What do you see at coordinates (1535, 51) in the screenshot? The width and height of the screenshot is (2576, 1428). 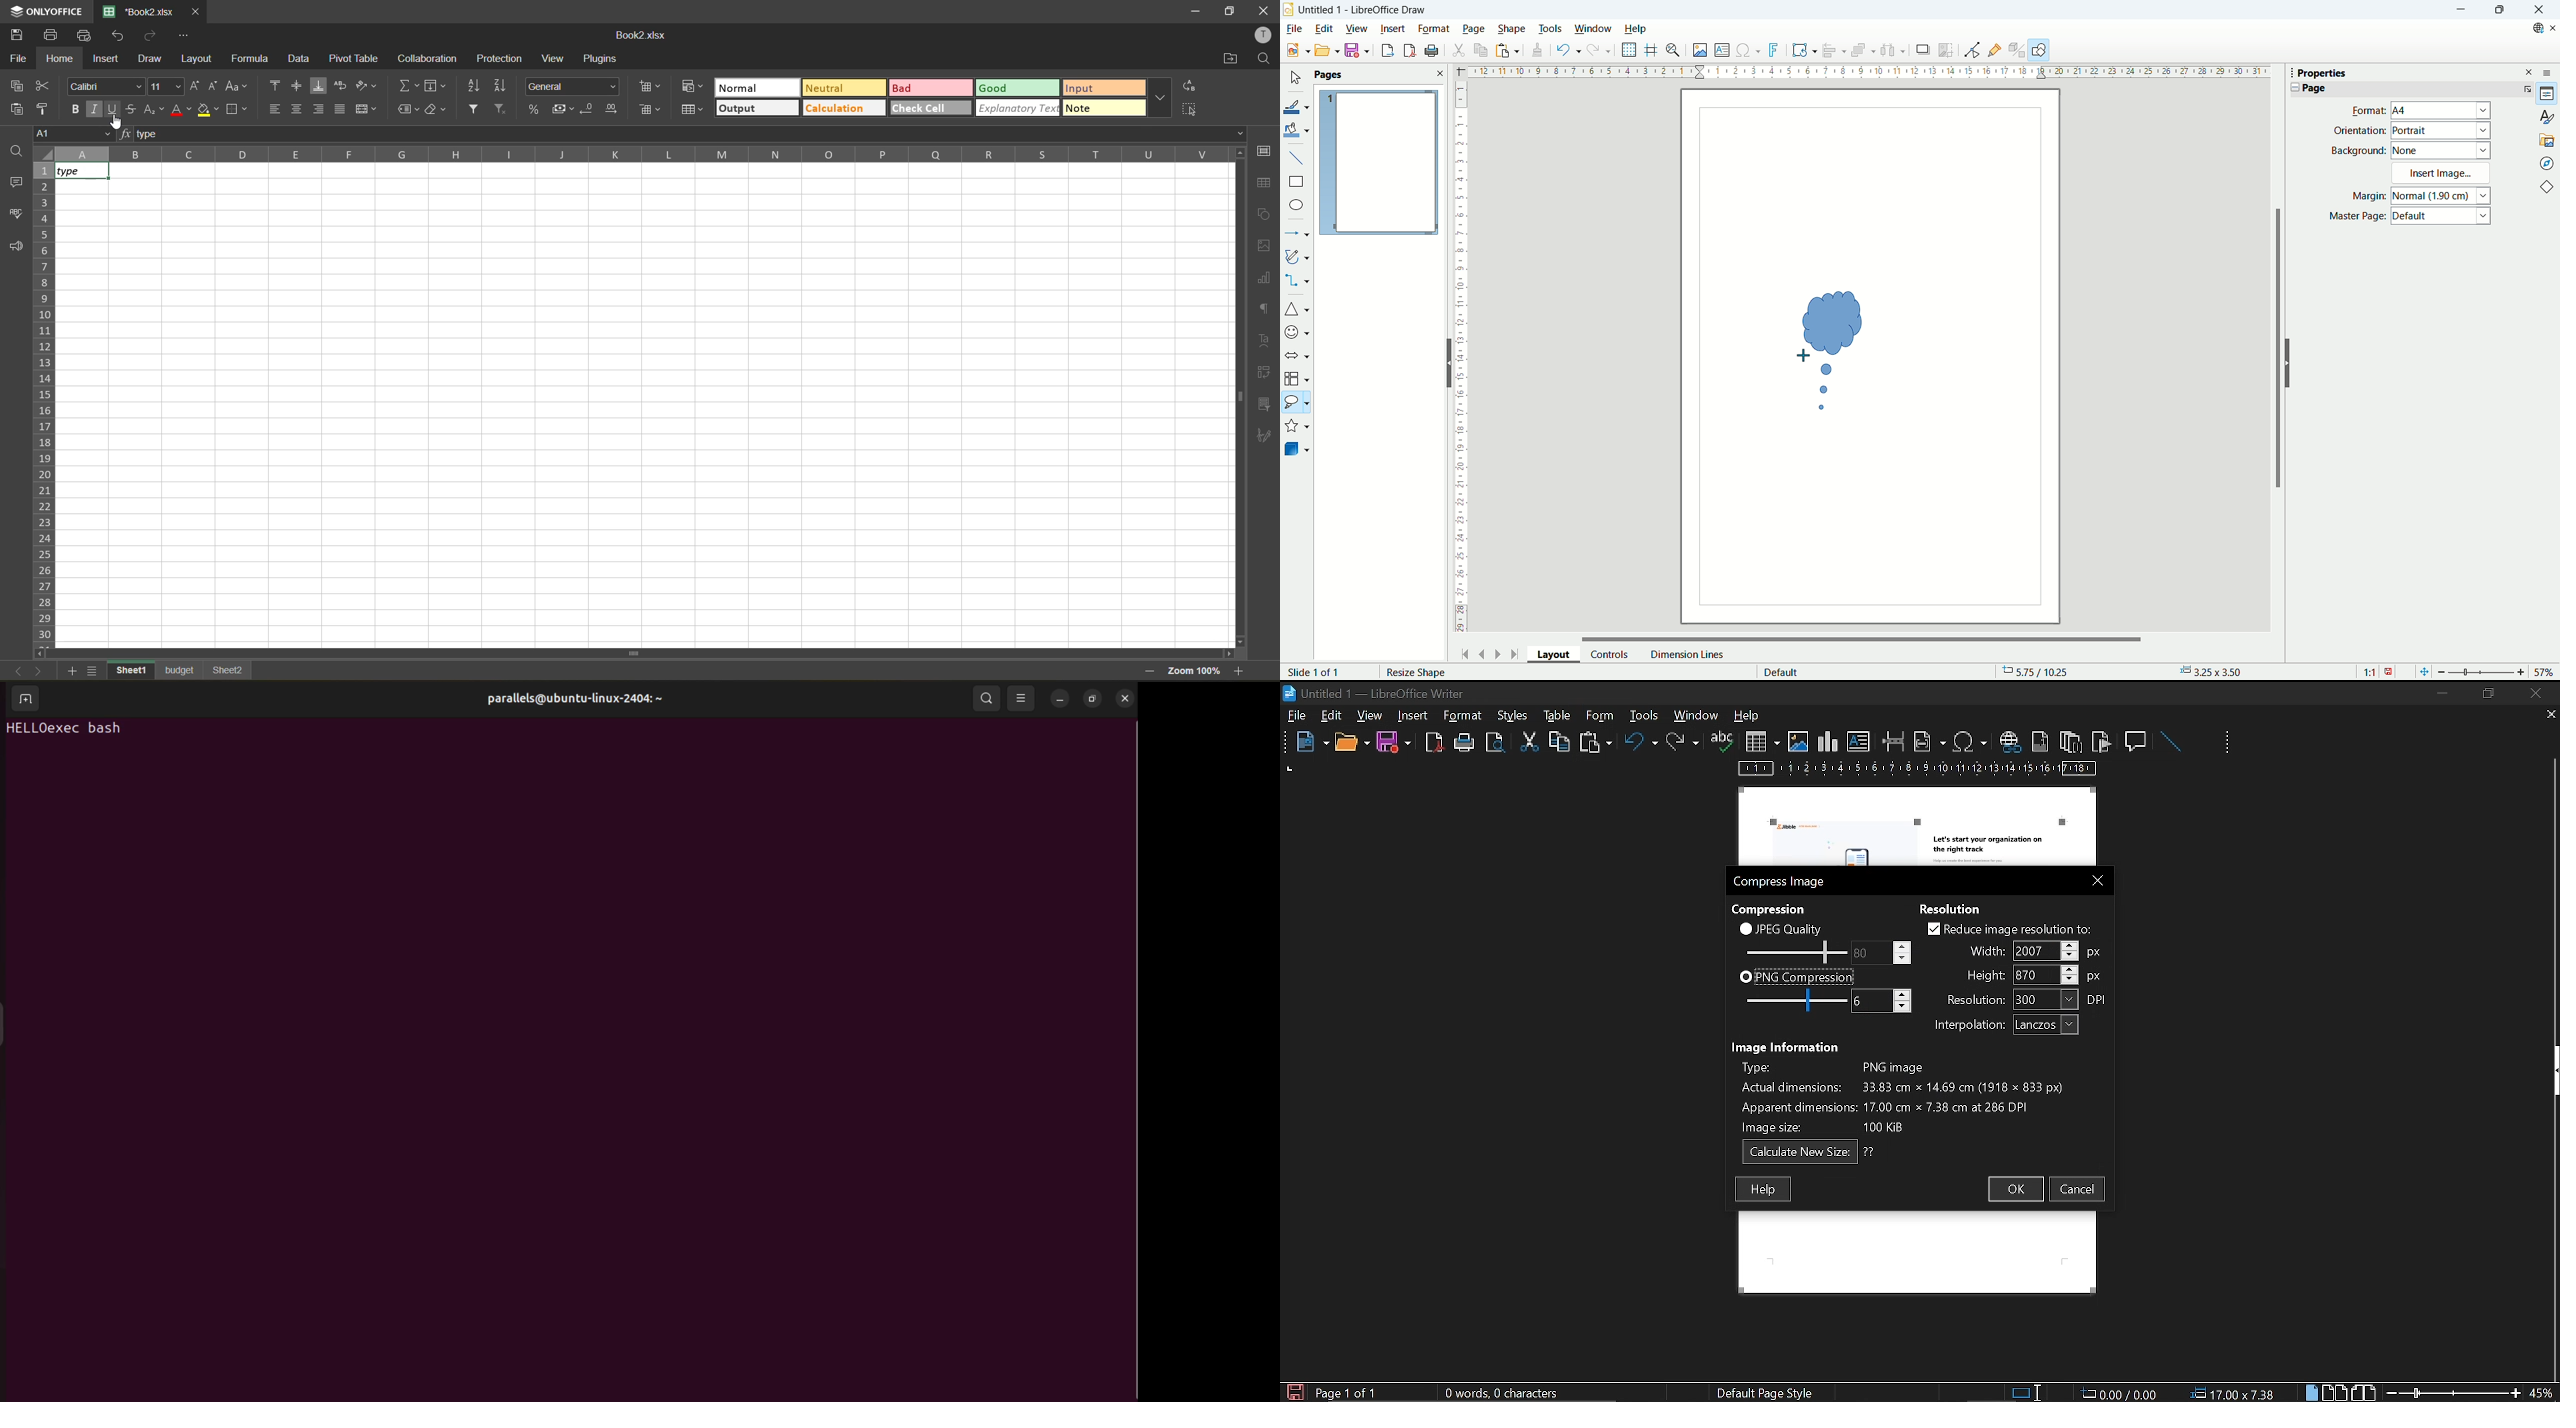 I see `clone formatting` at bounding box center [1535, 51].